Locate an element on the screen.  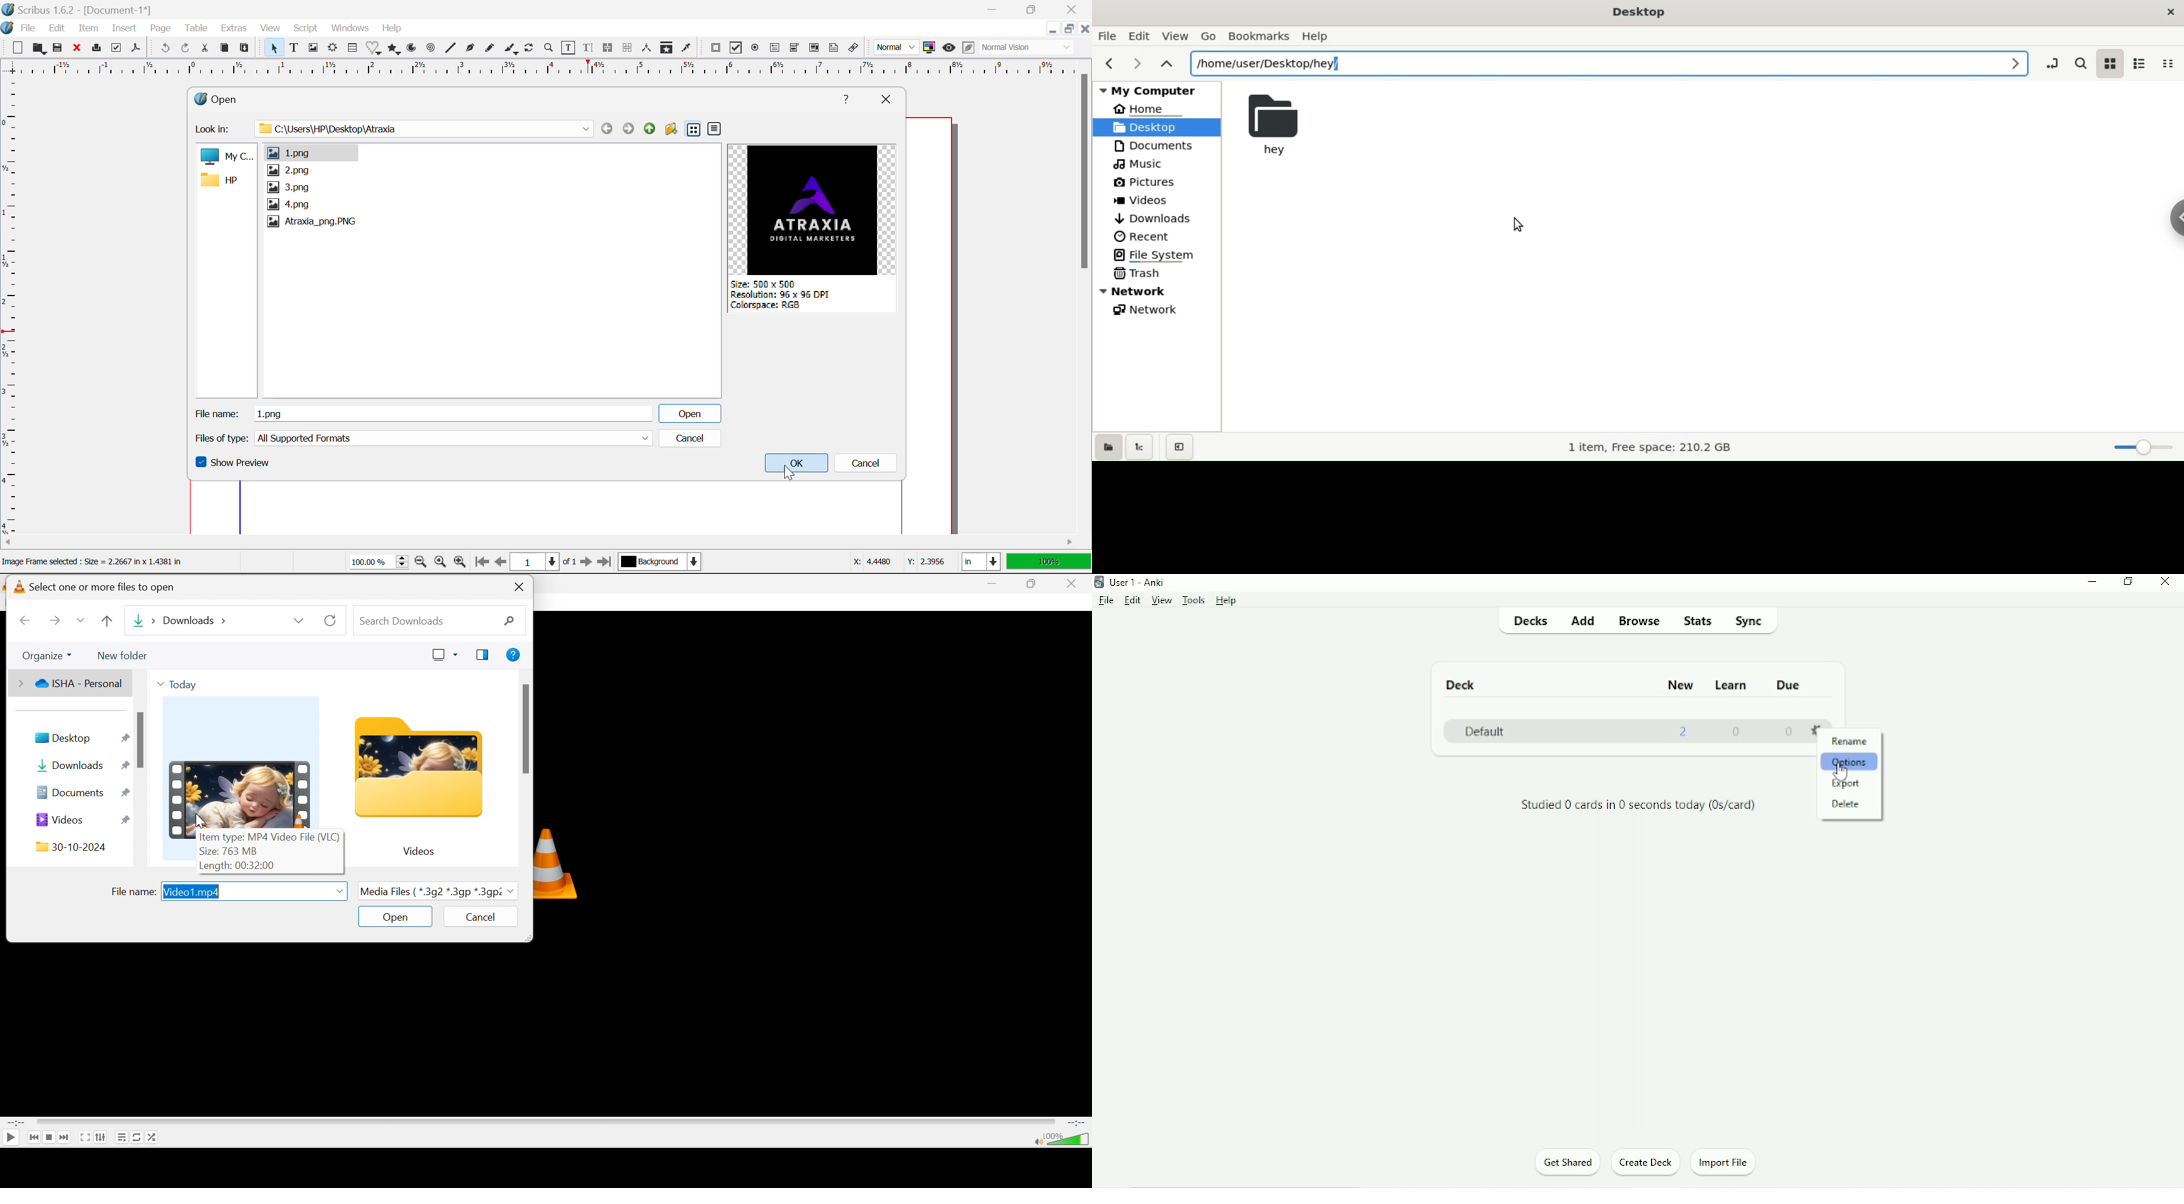
Pdf Radio Button is located at coordinates (756, 49).